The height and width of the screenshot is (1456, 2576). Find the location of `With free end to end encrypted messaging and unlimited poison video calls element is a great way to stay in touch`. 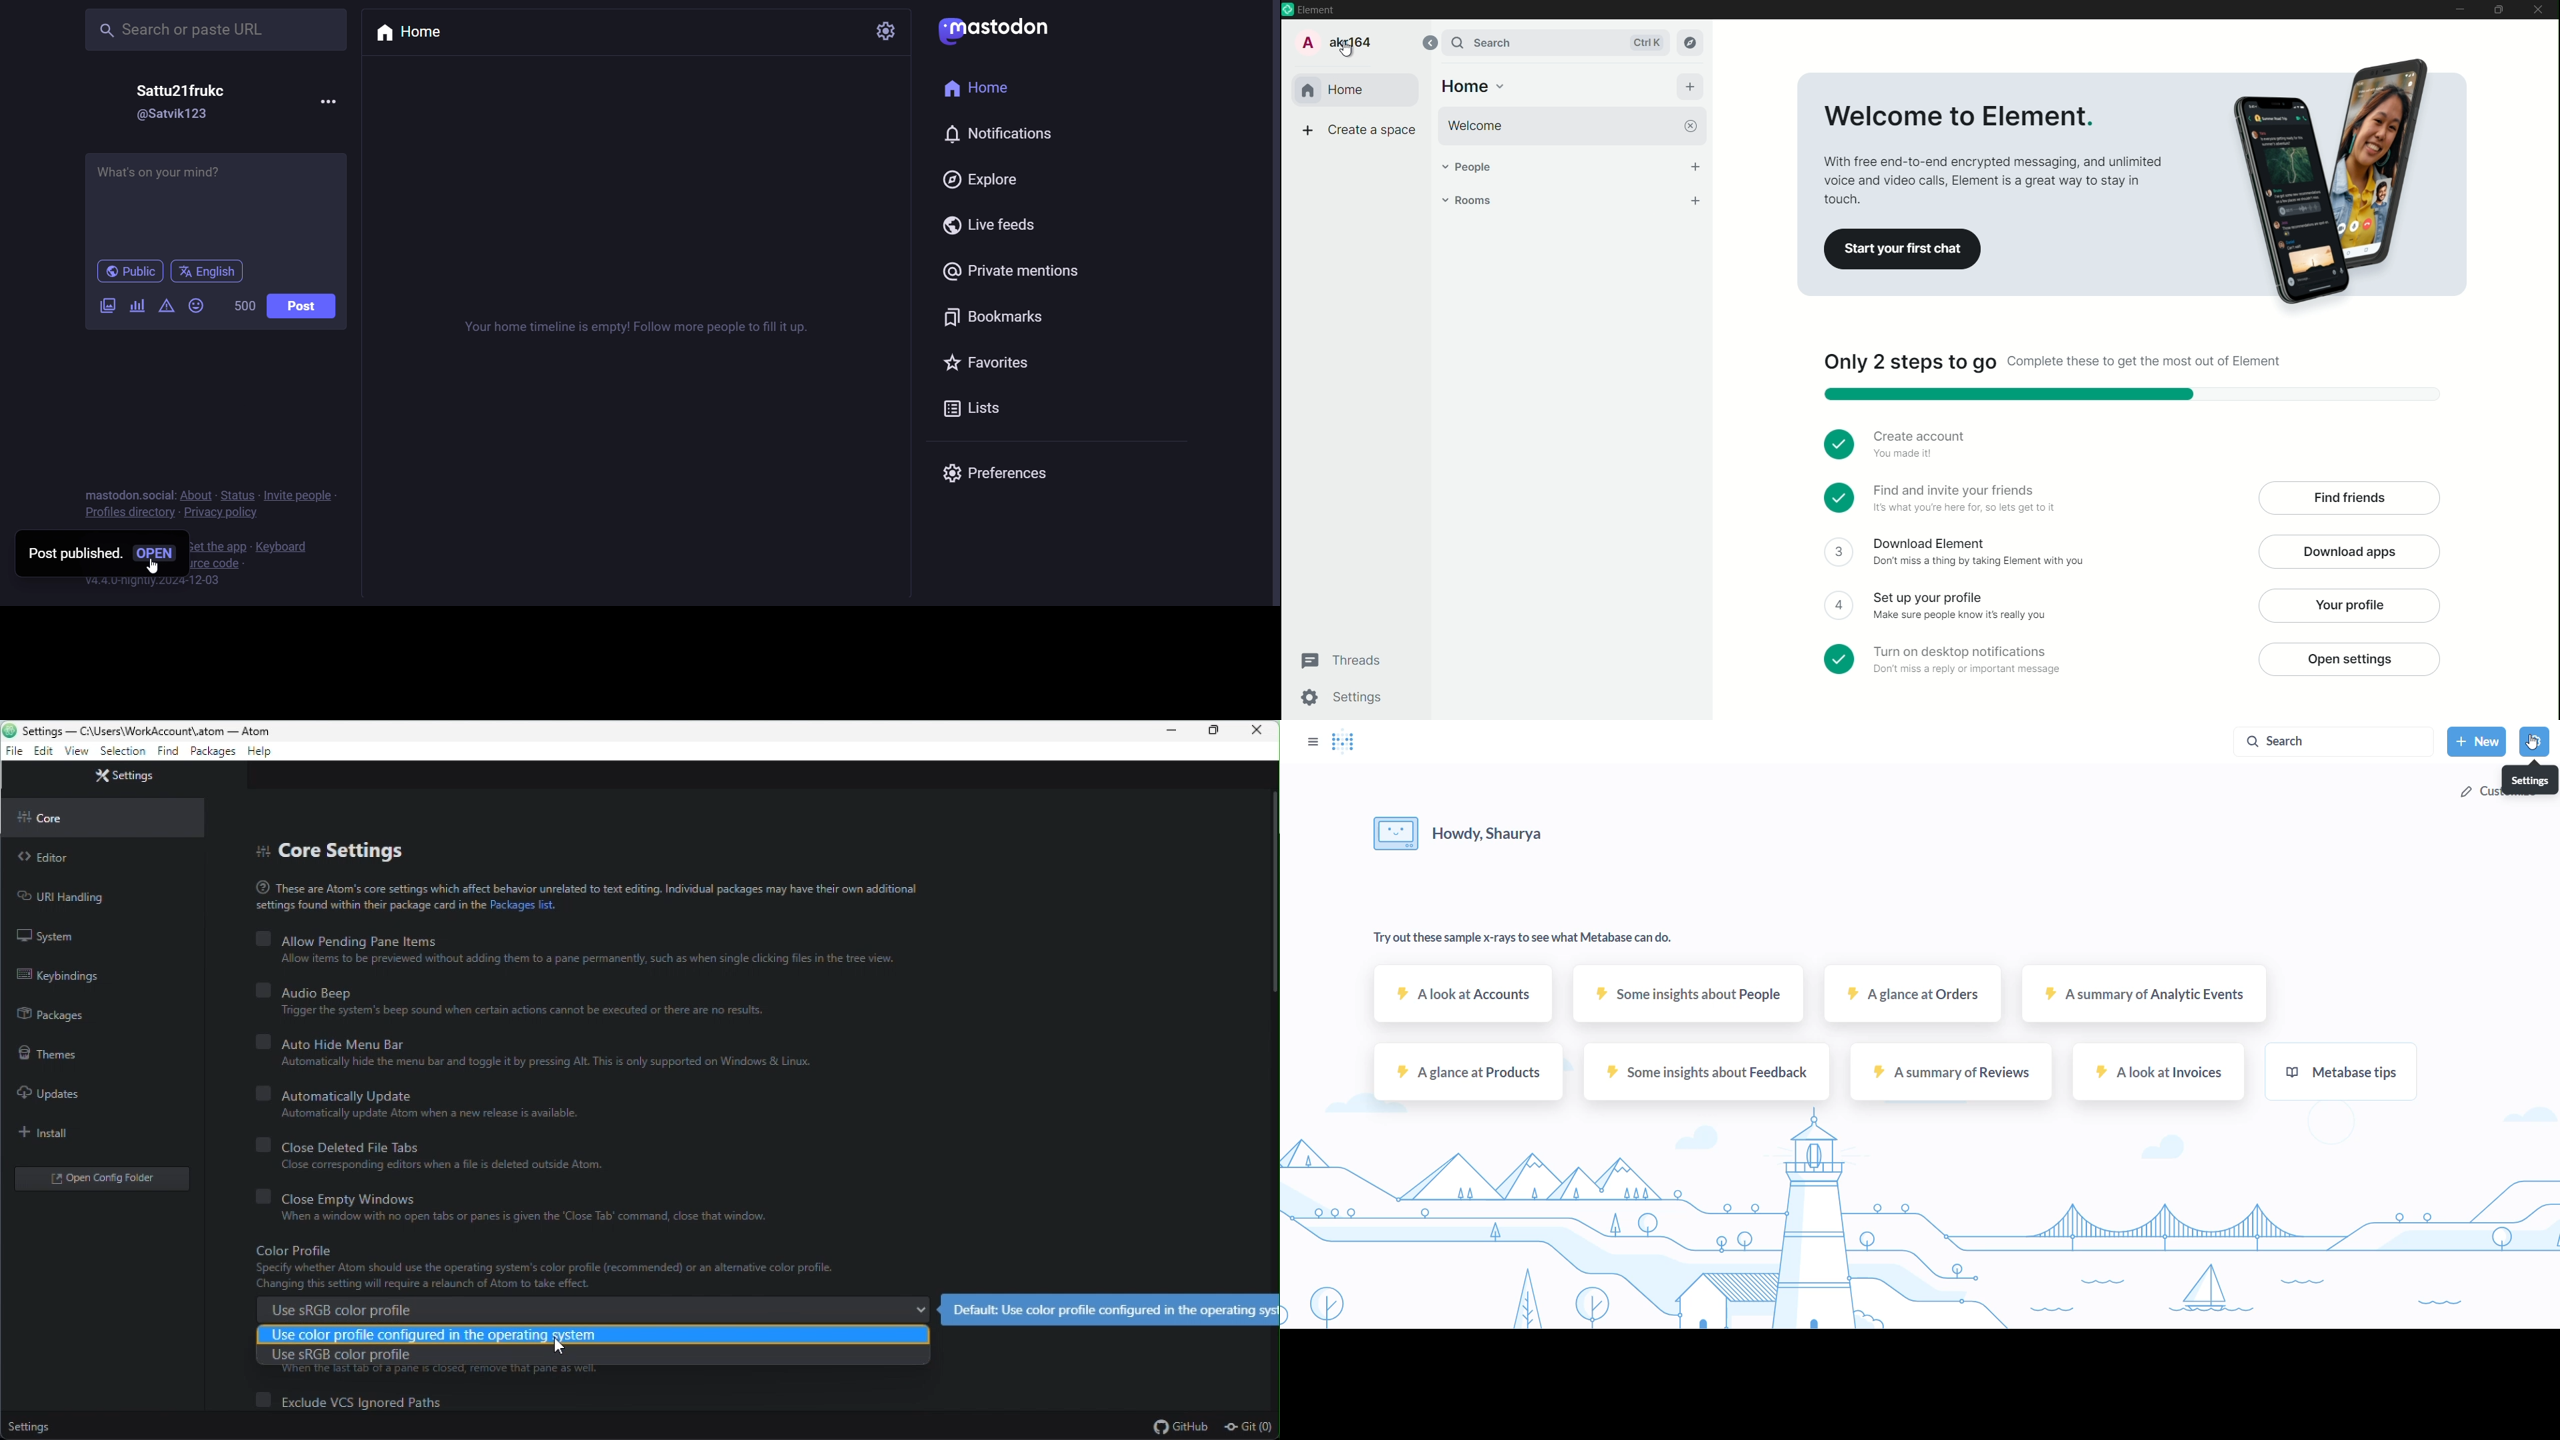

With free end to end encrypted messaging and unlimited poison video calls element is a great way to stay in touch is located at coordinates (1992, 180).